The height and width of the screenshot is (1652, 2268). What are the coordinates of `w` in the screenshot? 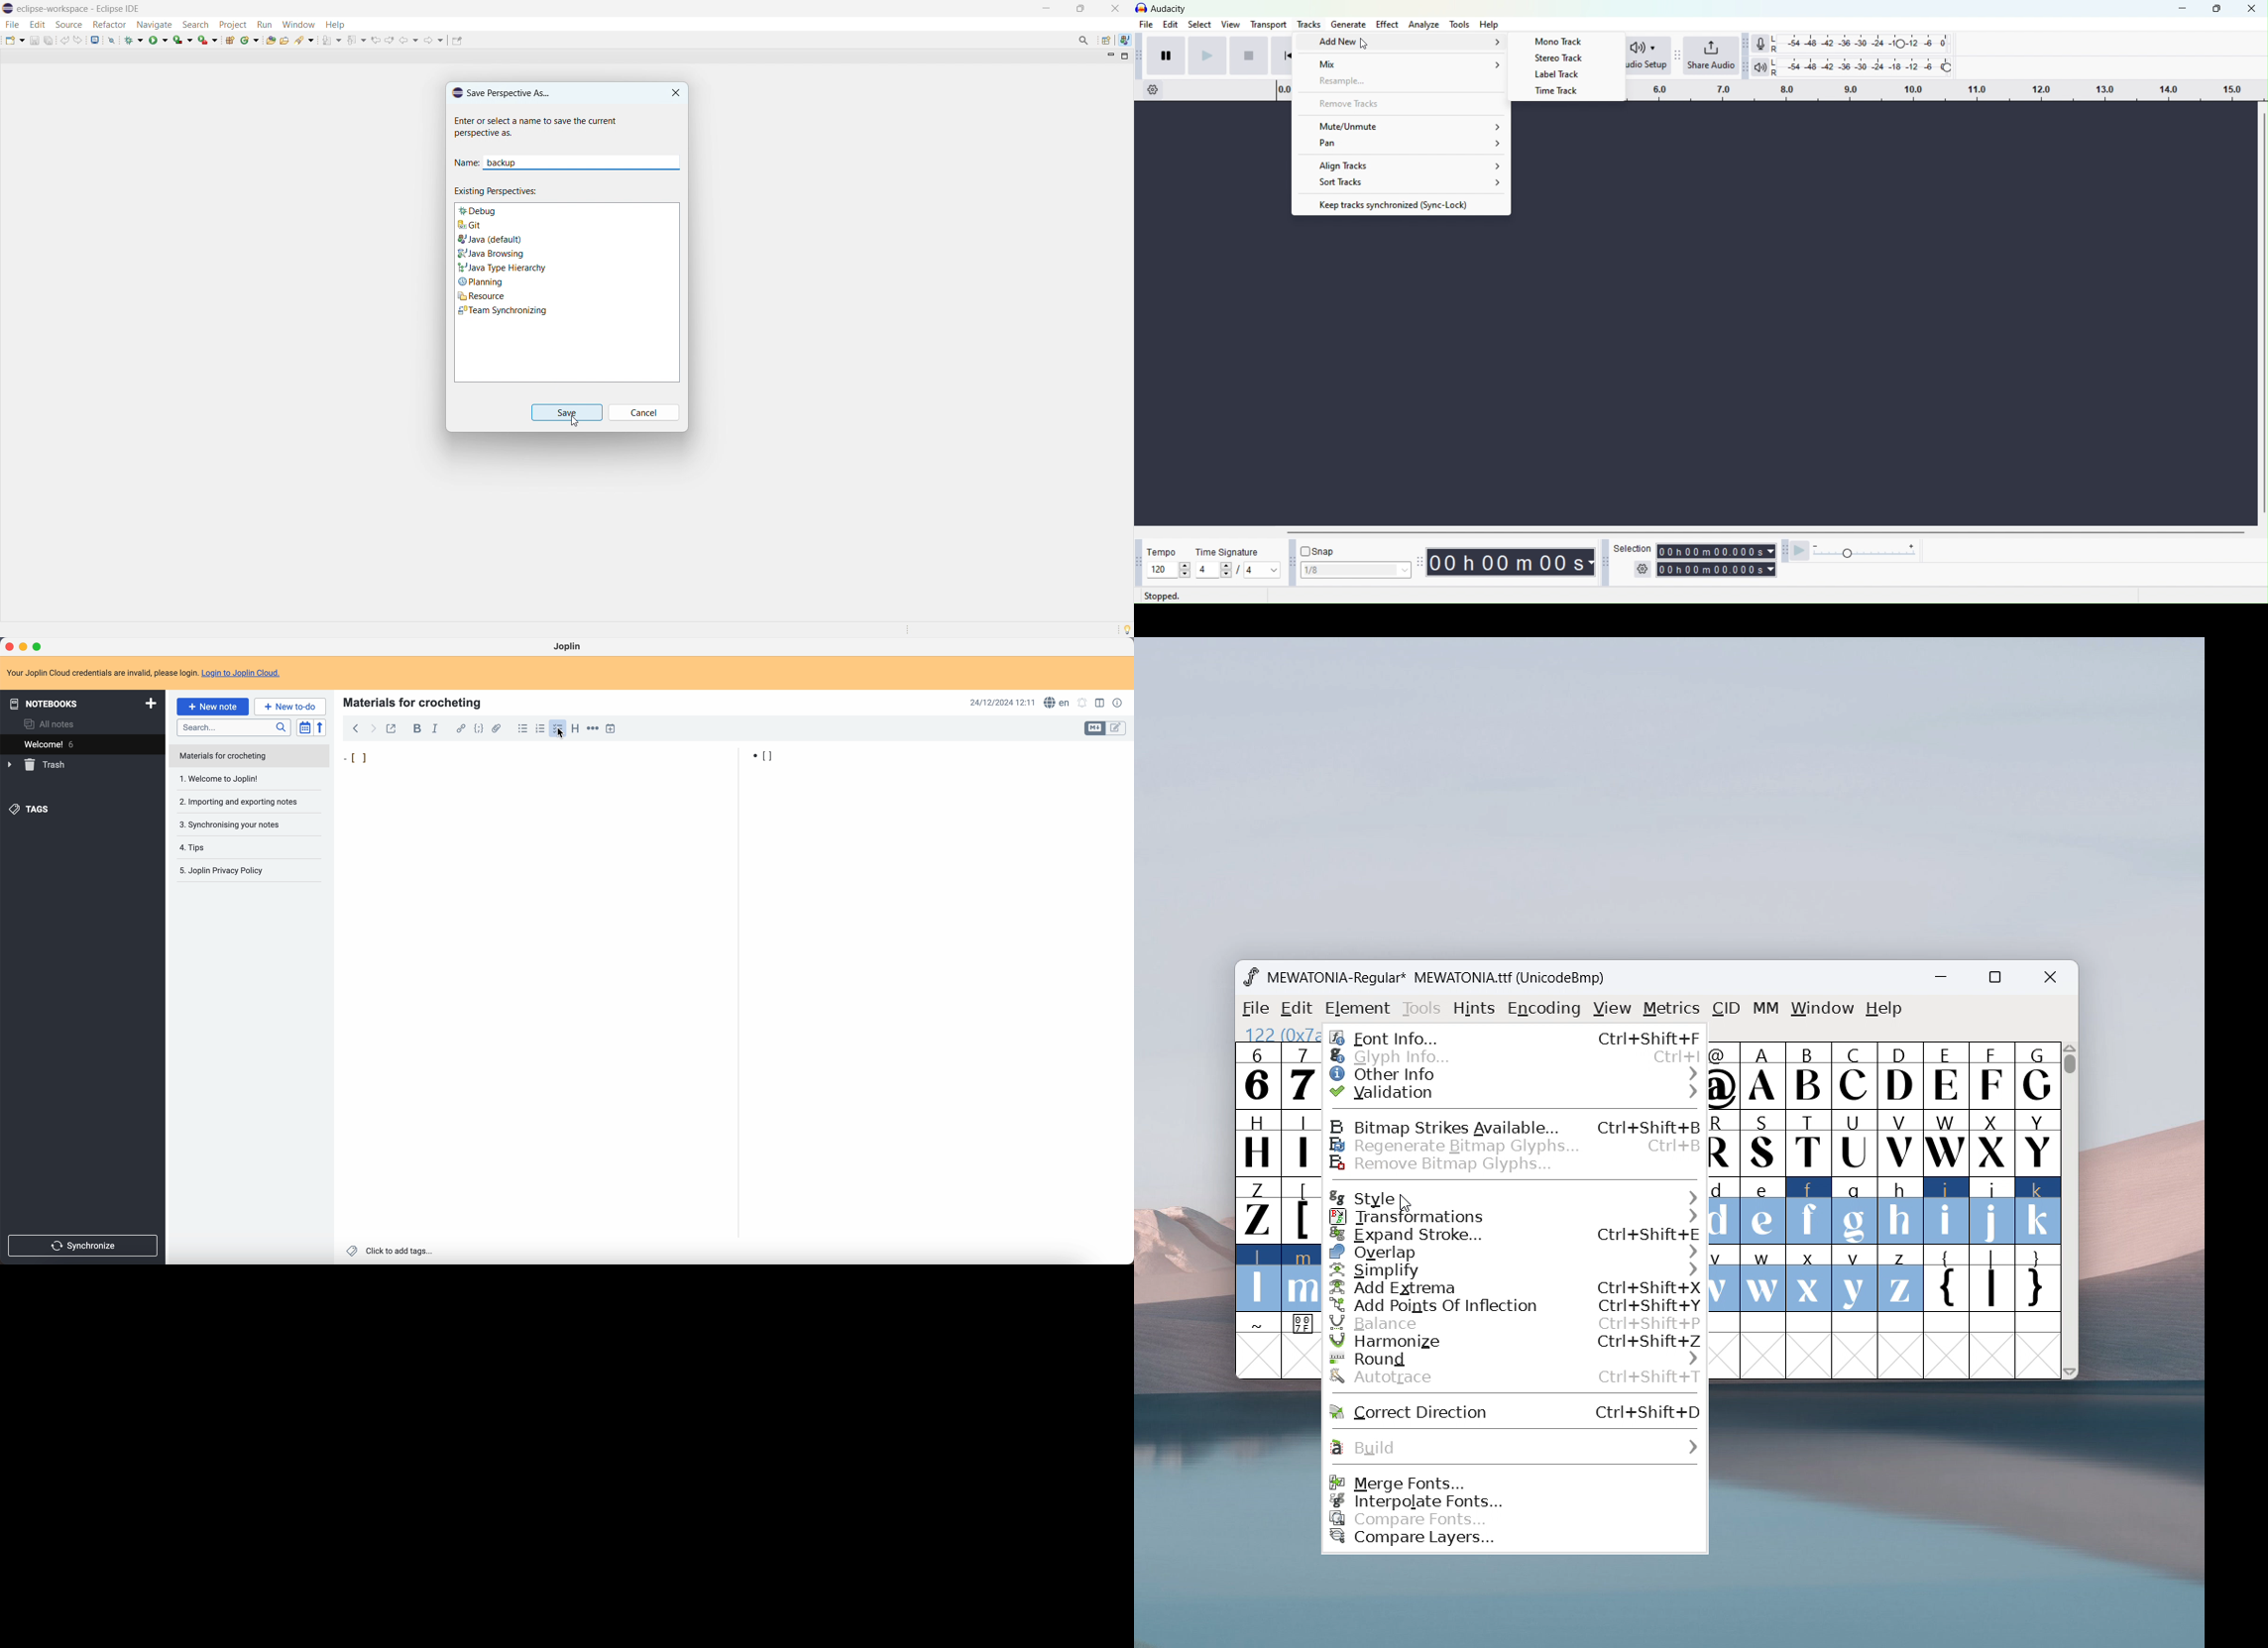 It's located at (1763, 1278).